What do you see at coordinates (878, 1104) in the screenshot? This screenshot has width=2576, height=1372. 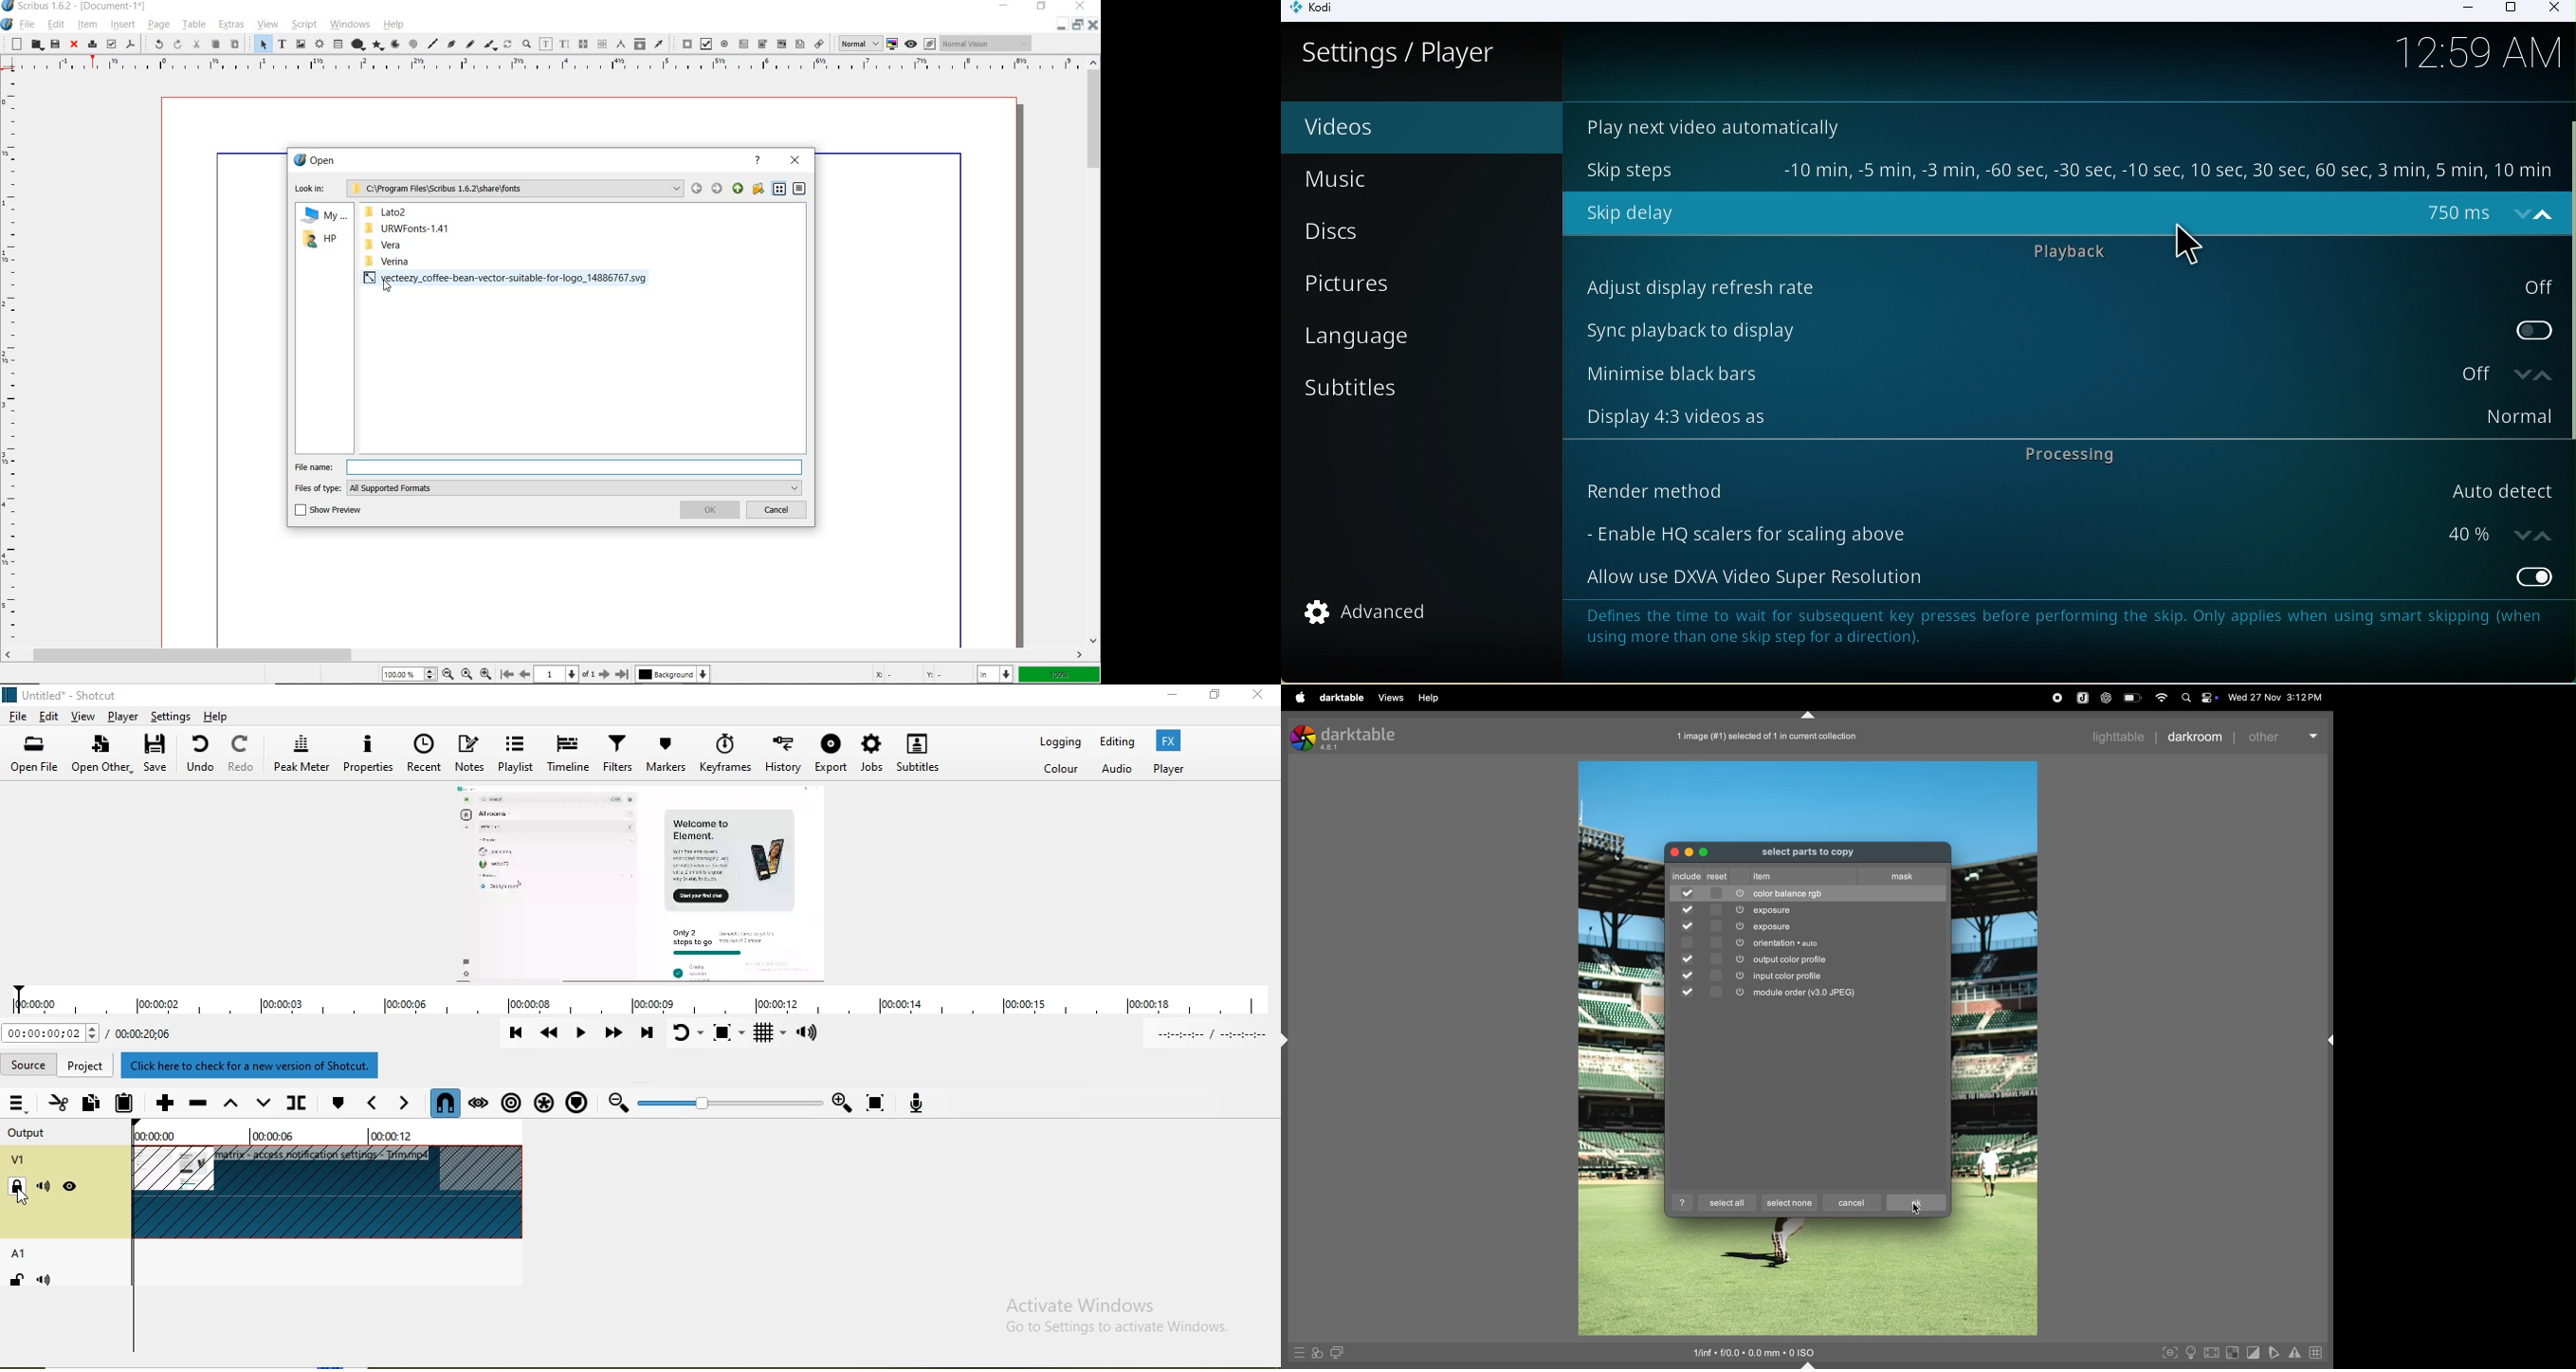 I see `Zoom timeline to fit` at bounding box center [878, 1104].